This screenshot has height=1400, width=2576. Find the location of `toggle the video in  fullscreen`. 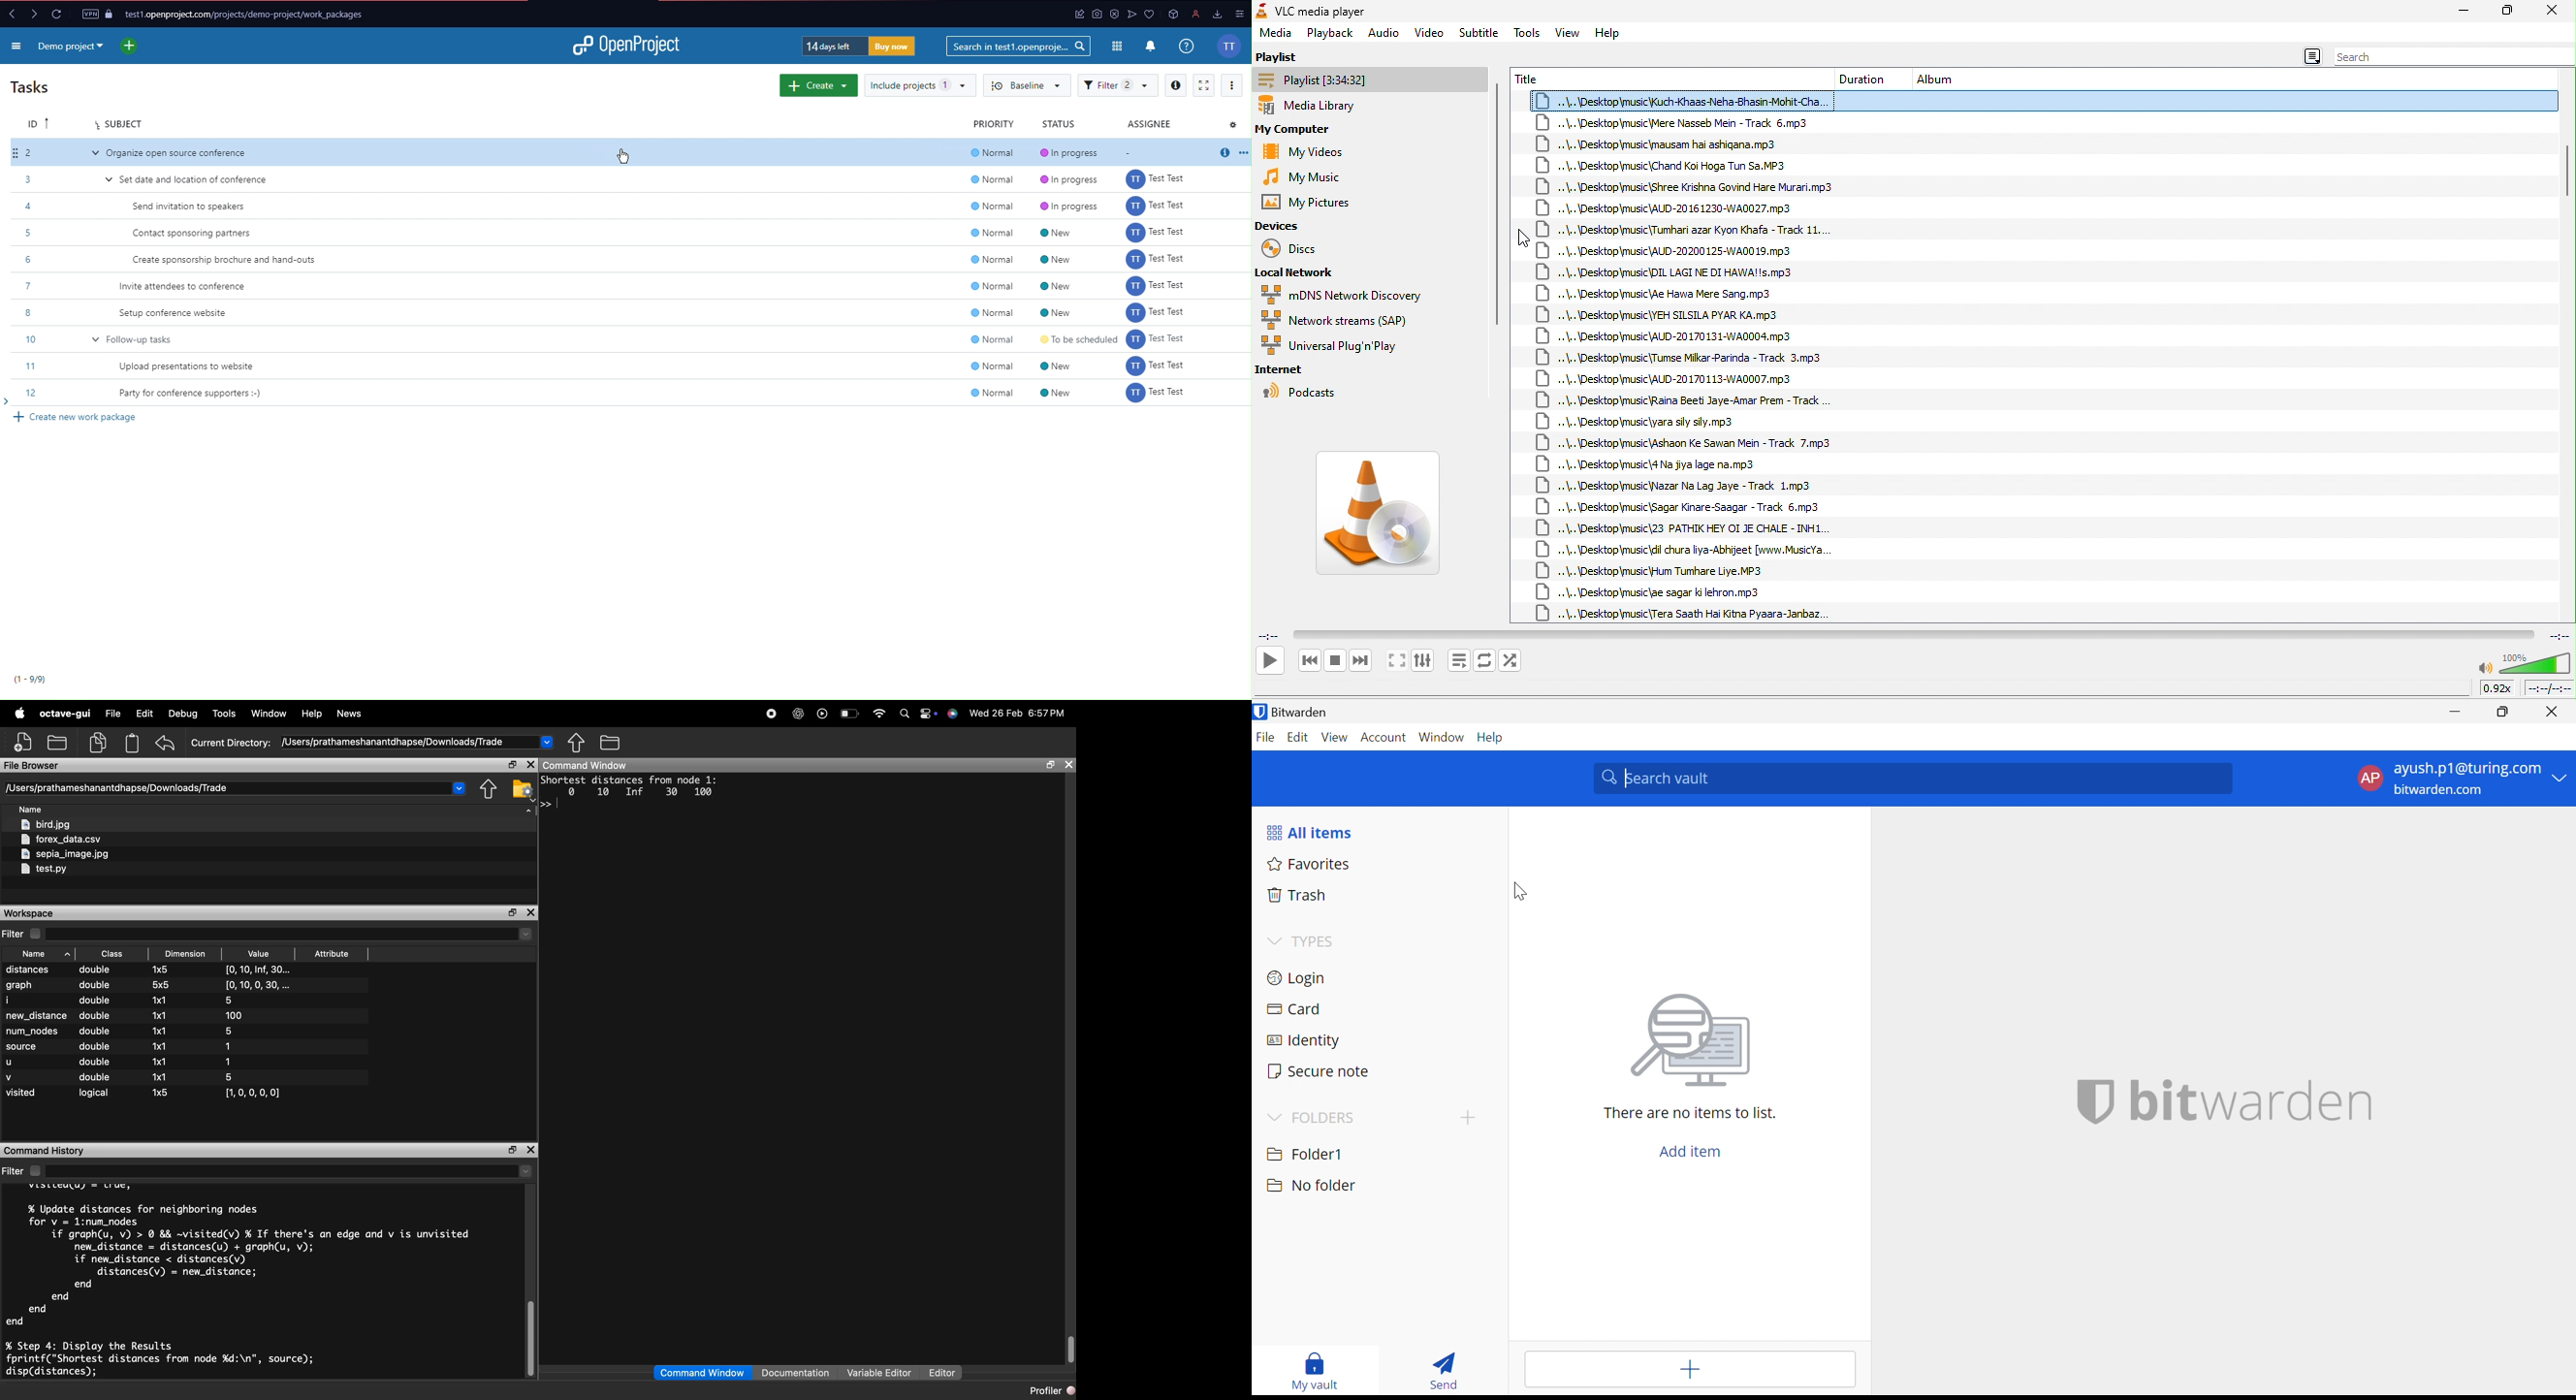

toggle the video in  fullscreen is located at coordinates (1396, 662).